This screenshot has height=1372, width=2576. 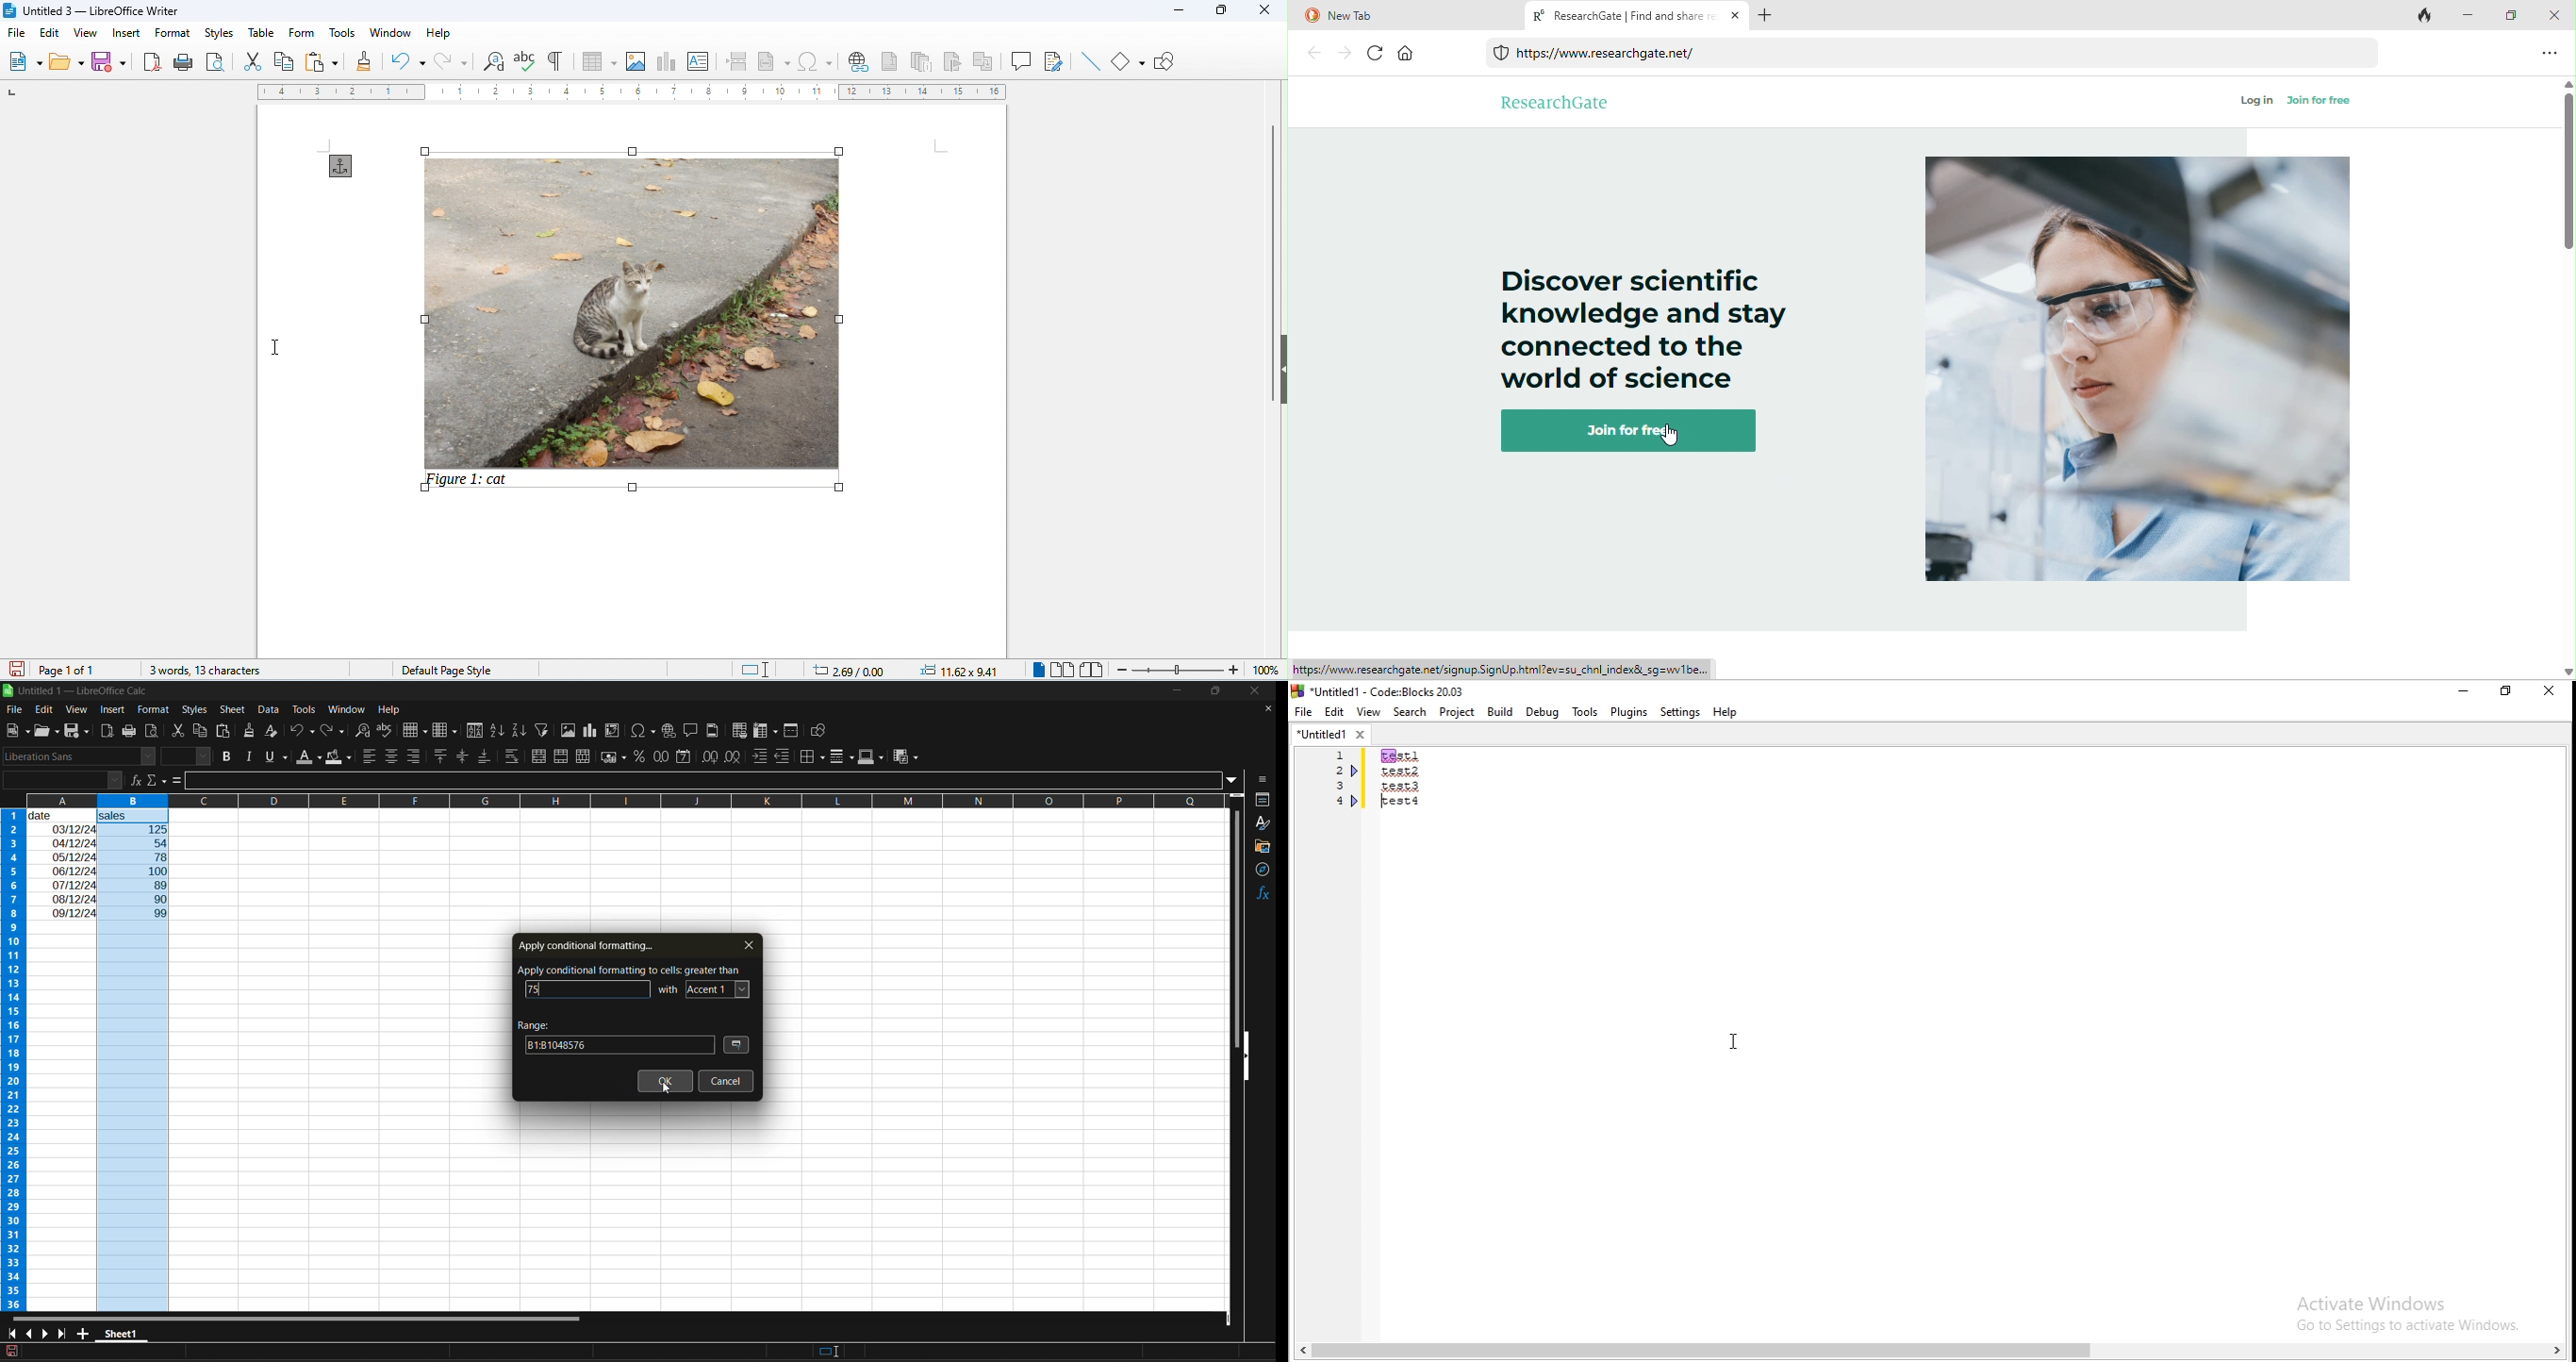 What do you see at coordinates (16, 34) in the screenshot?
I see `file` at bounding box center [16, 34].